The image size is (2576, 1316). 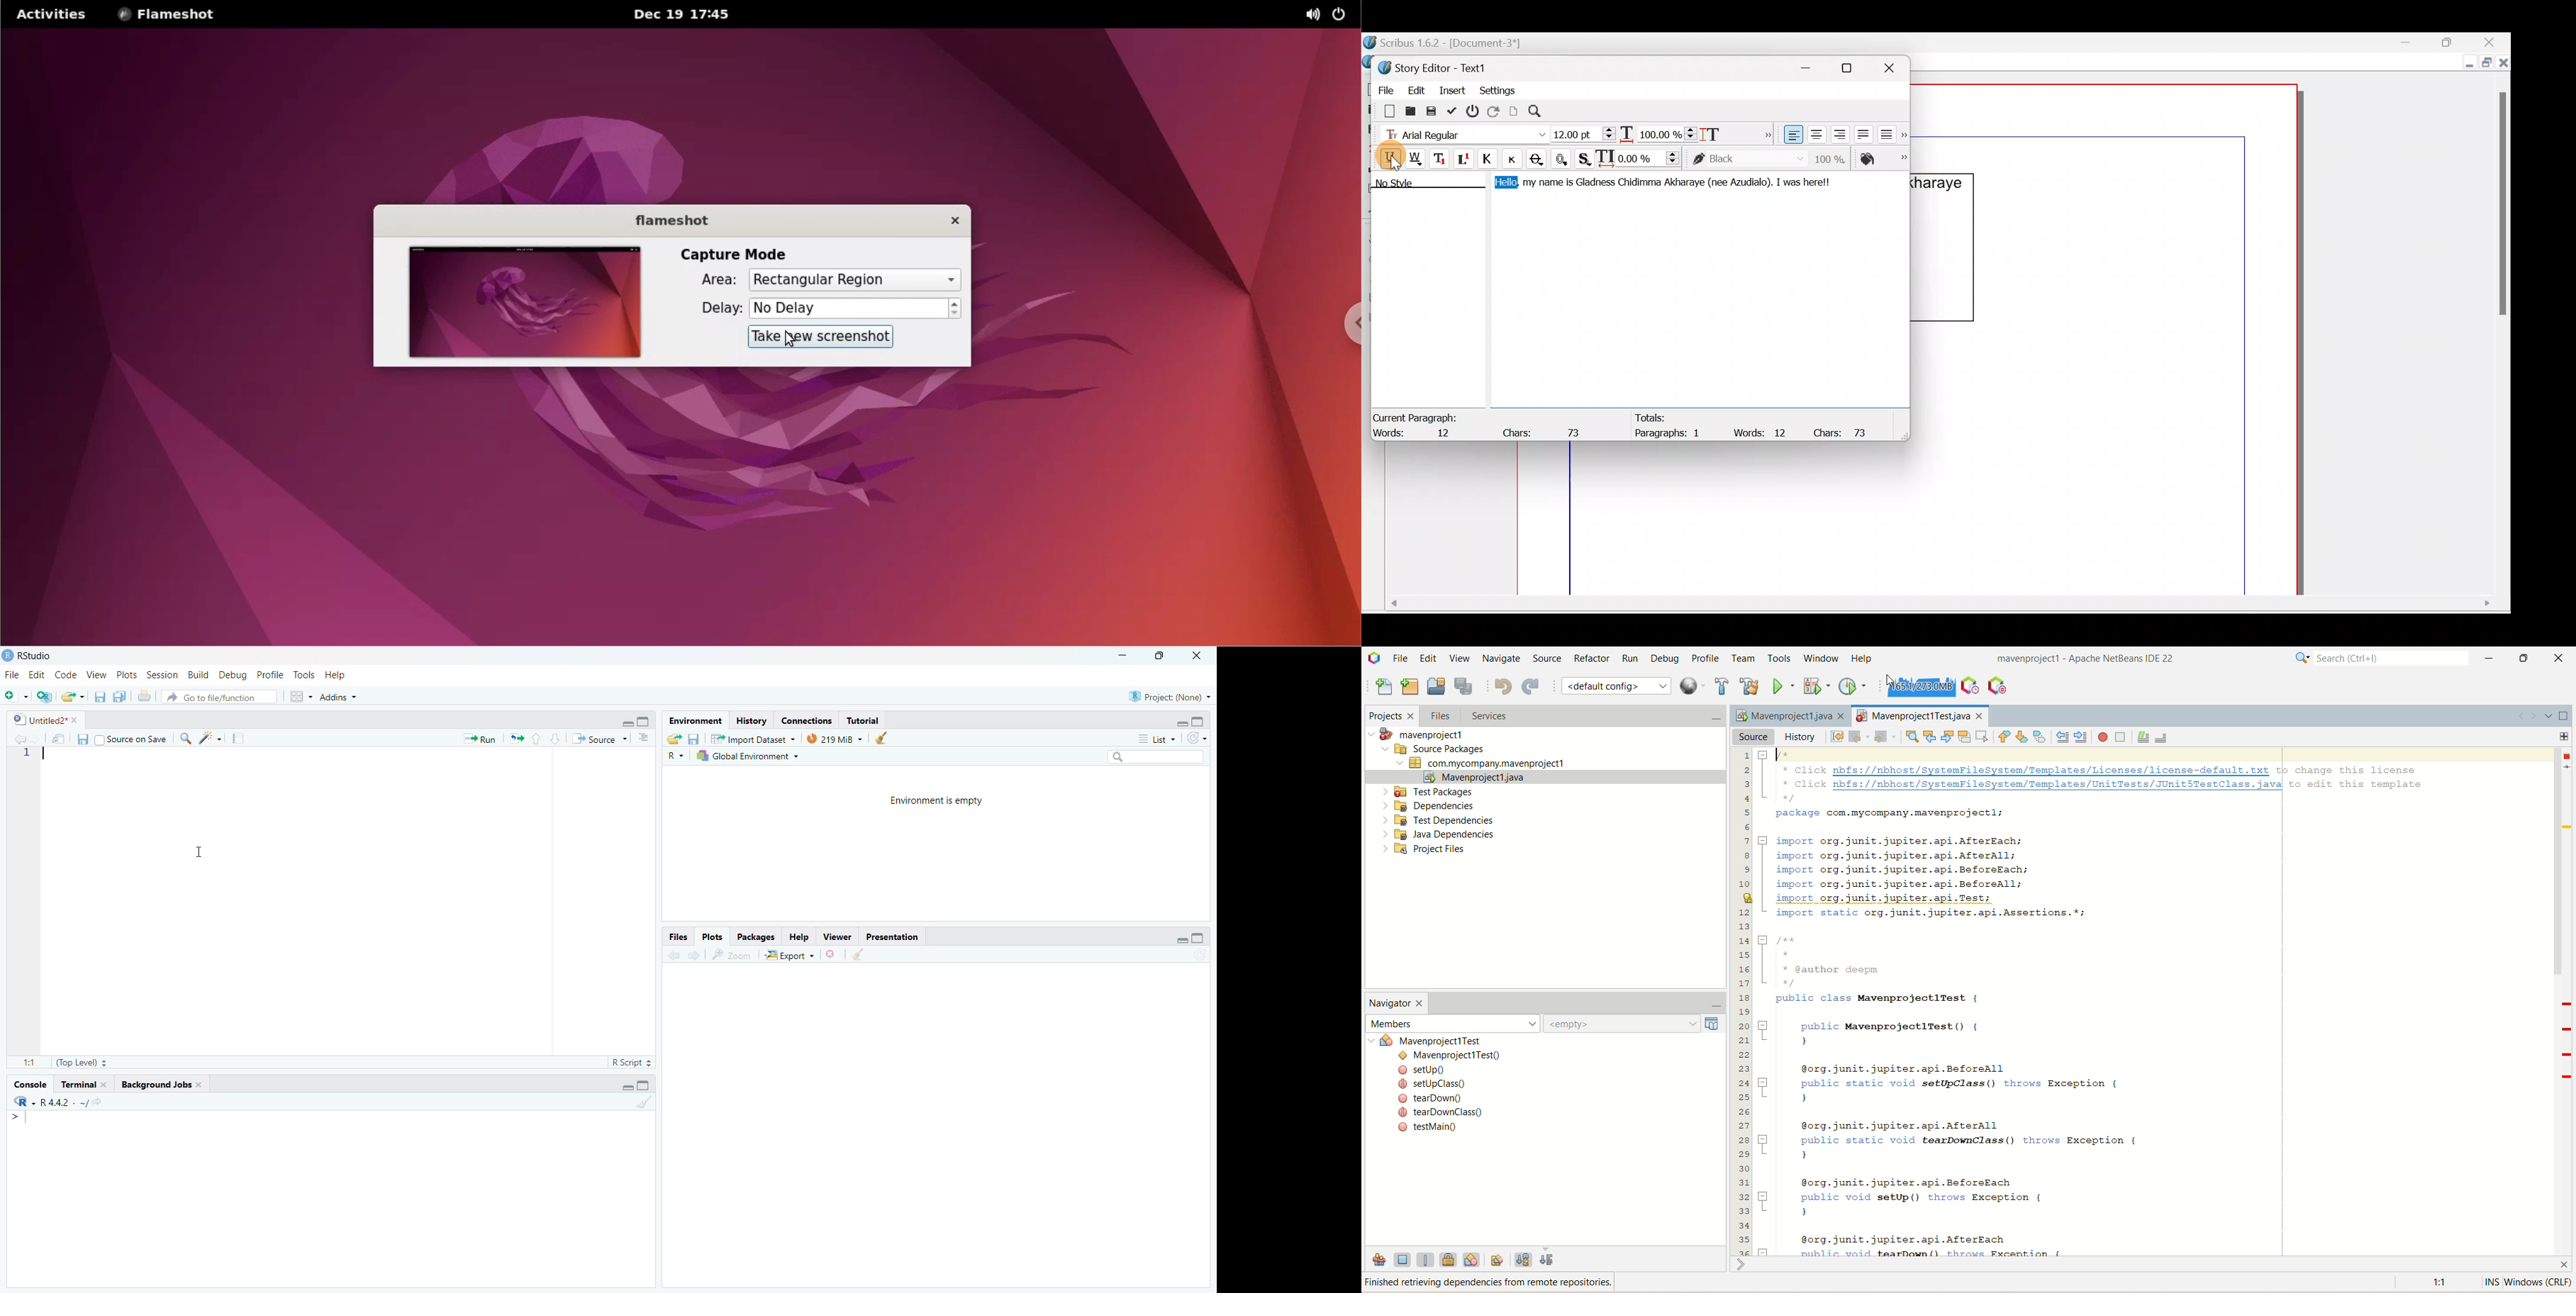 What do you see at coordinates (1763, 432) in the screenshot?
I see `Words: 12` at bounding box center [1763, 432].